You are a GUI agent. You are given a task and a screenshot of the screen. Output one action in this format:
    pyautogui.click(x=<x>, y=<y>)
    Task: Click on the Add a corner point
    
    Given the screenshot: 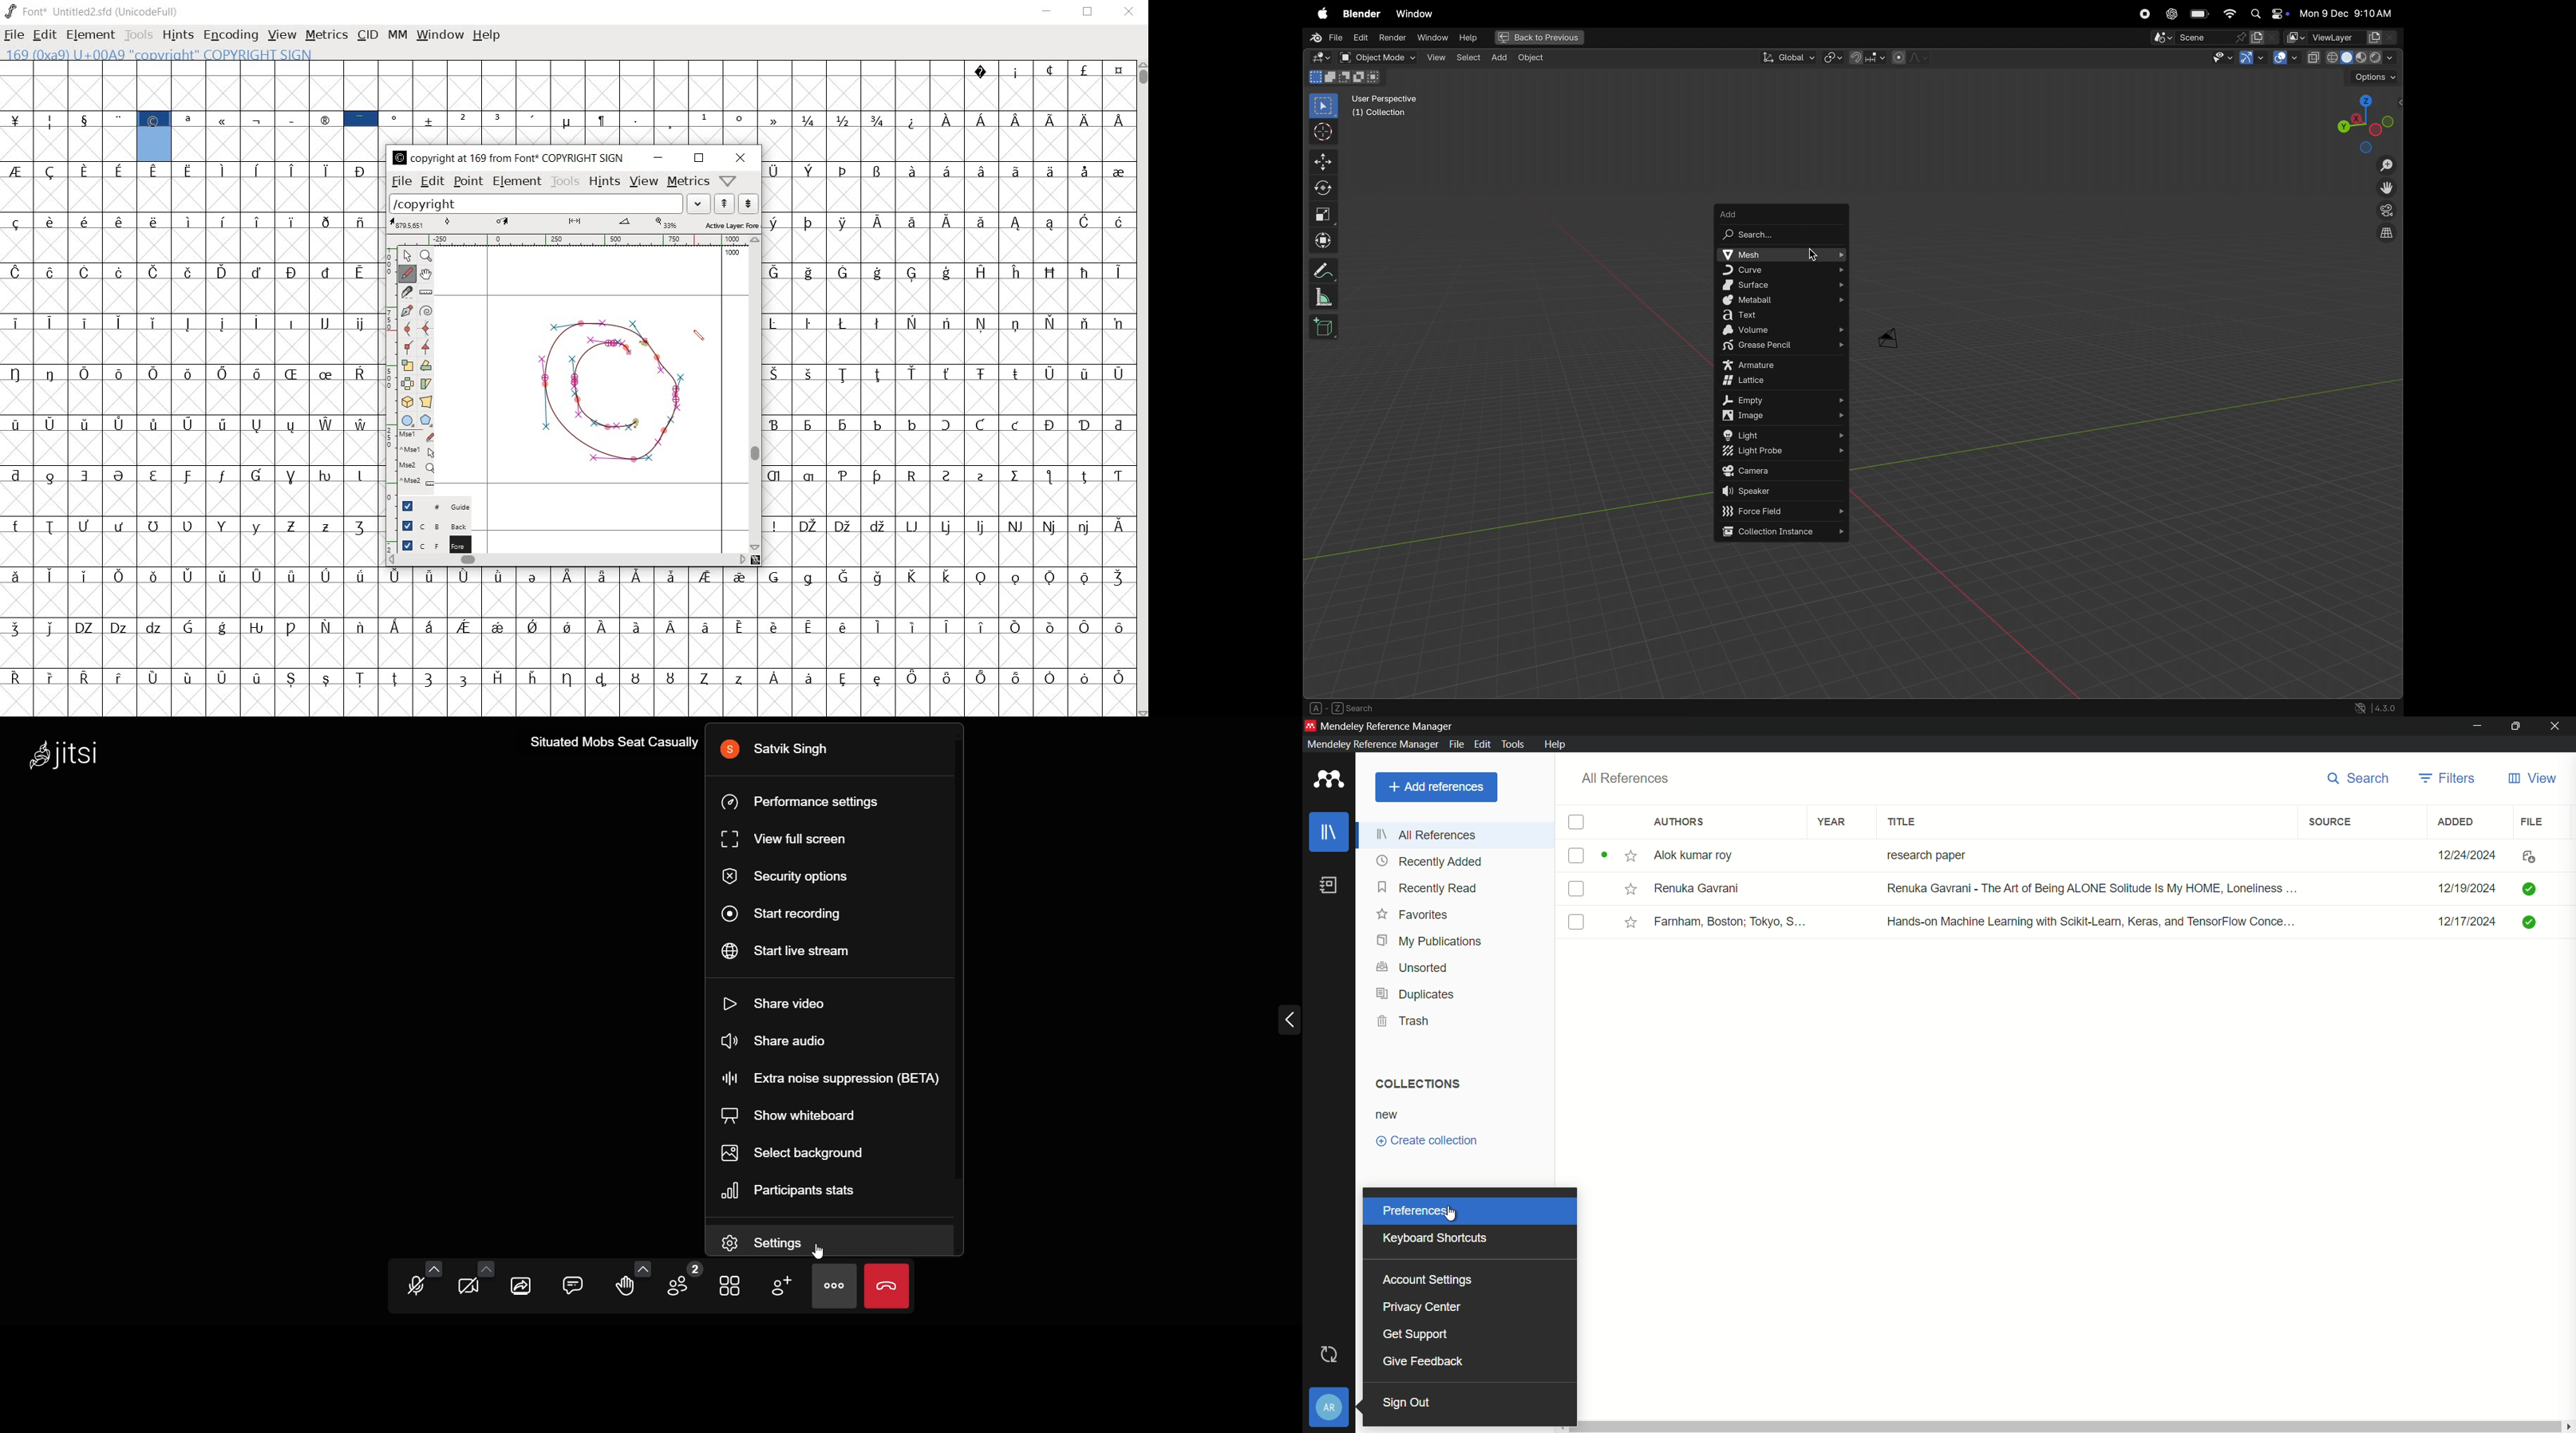 What is the action you would take?
    pyautogui.click(x=426, y=348)
    